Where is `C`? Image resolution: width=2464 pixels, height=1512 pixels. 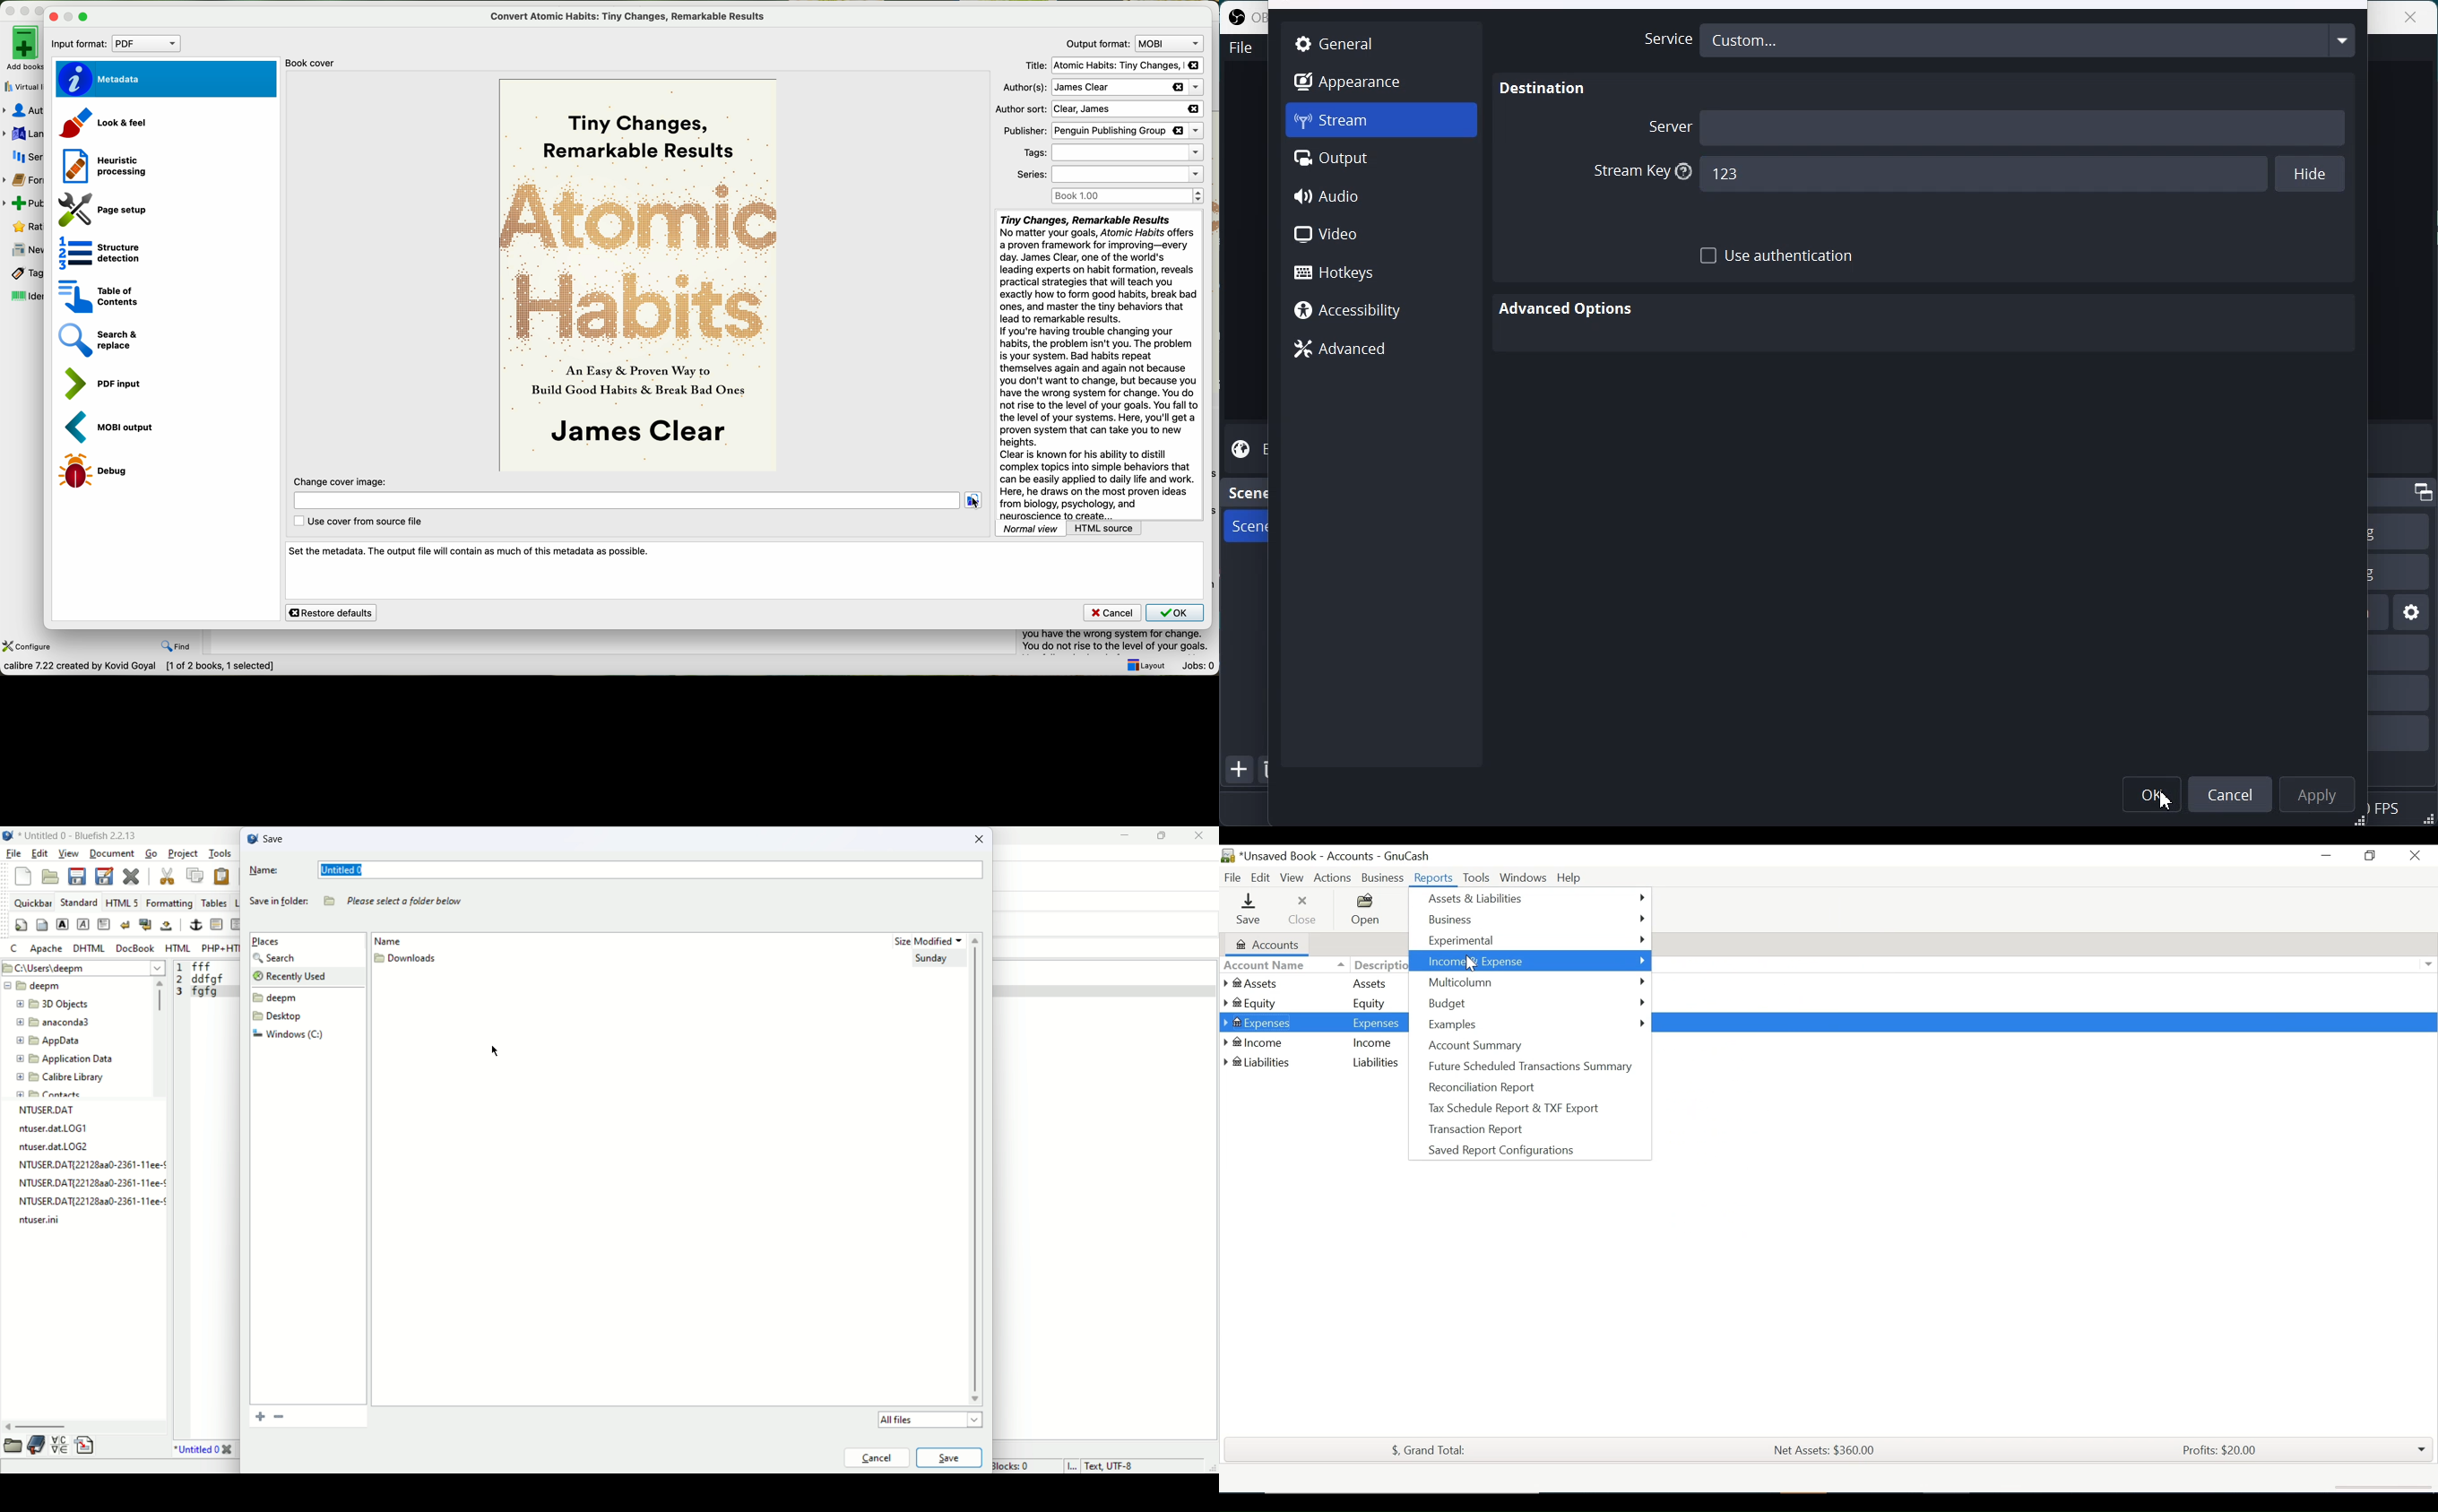 C is located at coordinates (16, 949).